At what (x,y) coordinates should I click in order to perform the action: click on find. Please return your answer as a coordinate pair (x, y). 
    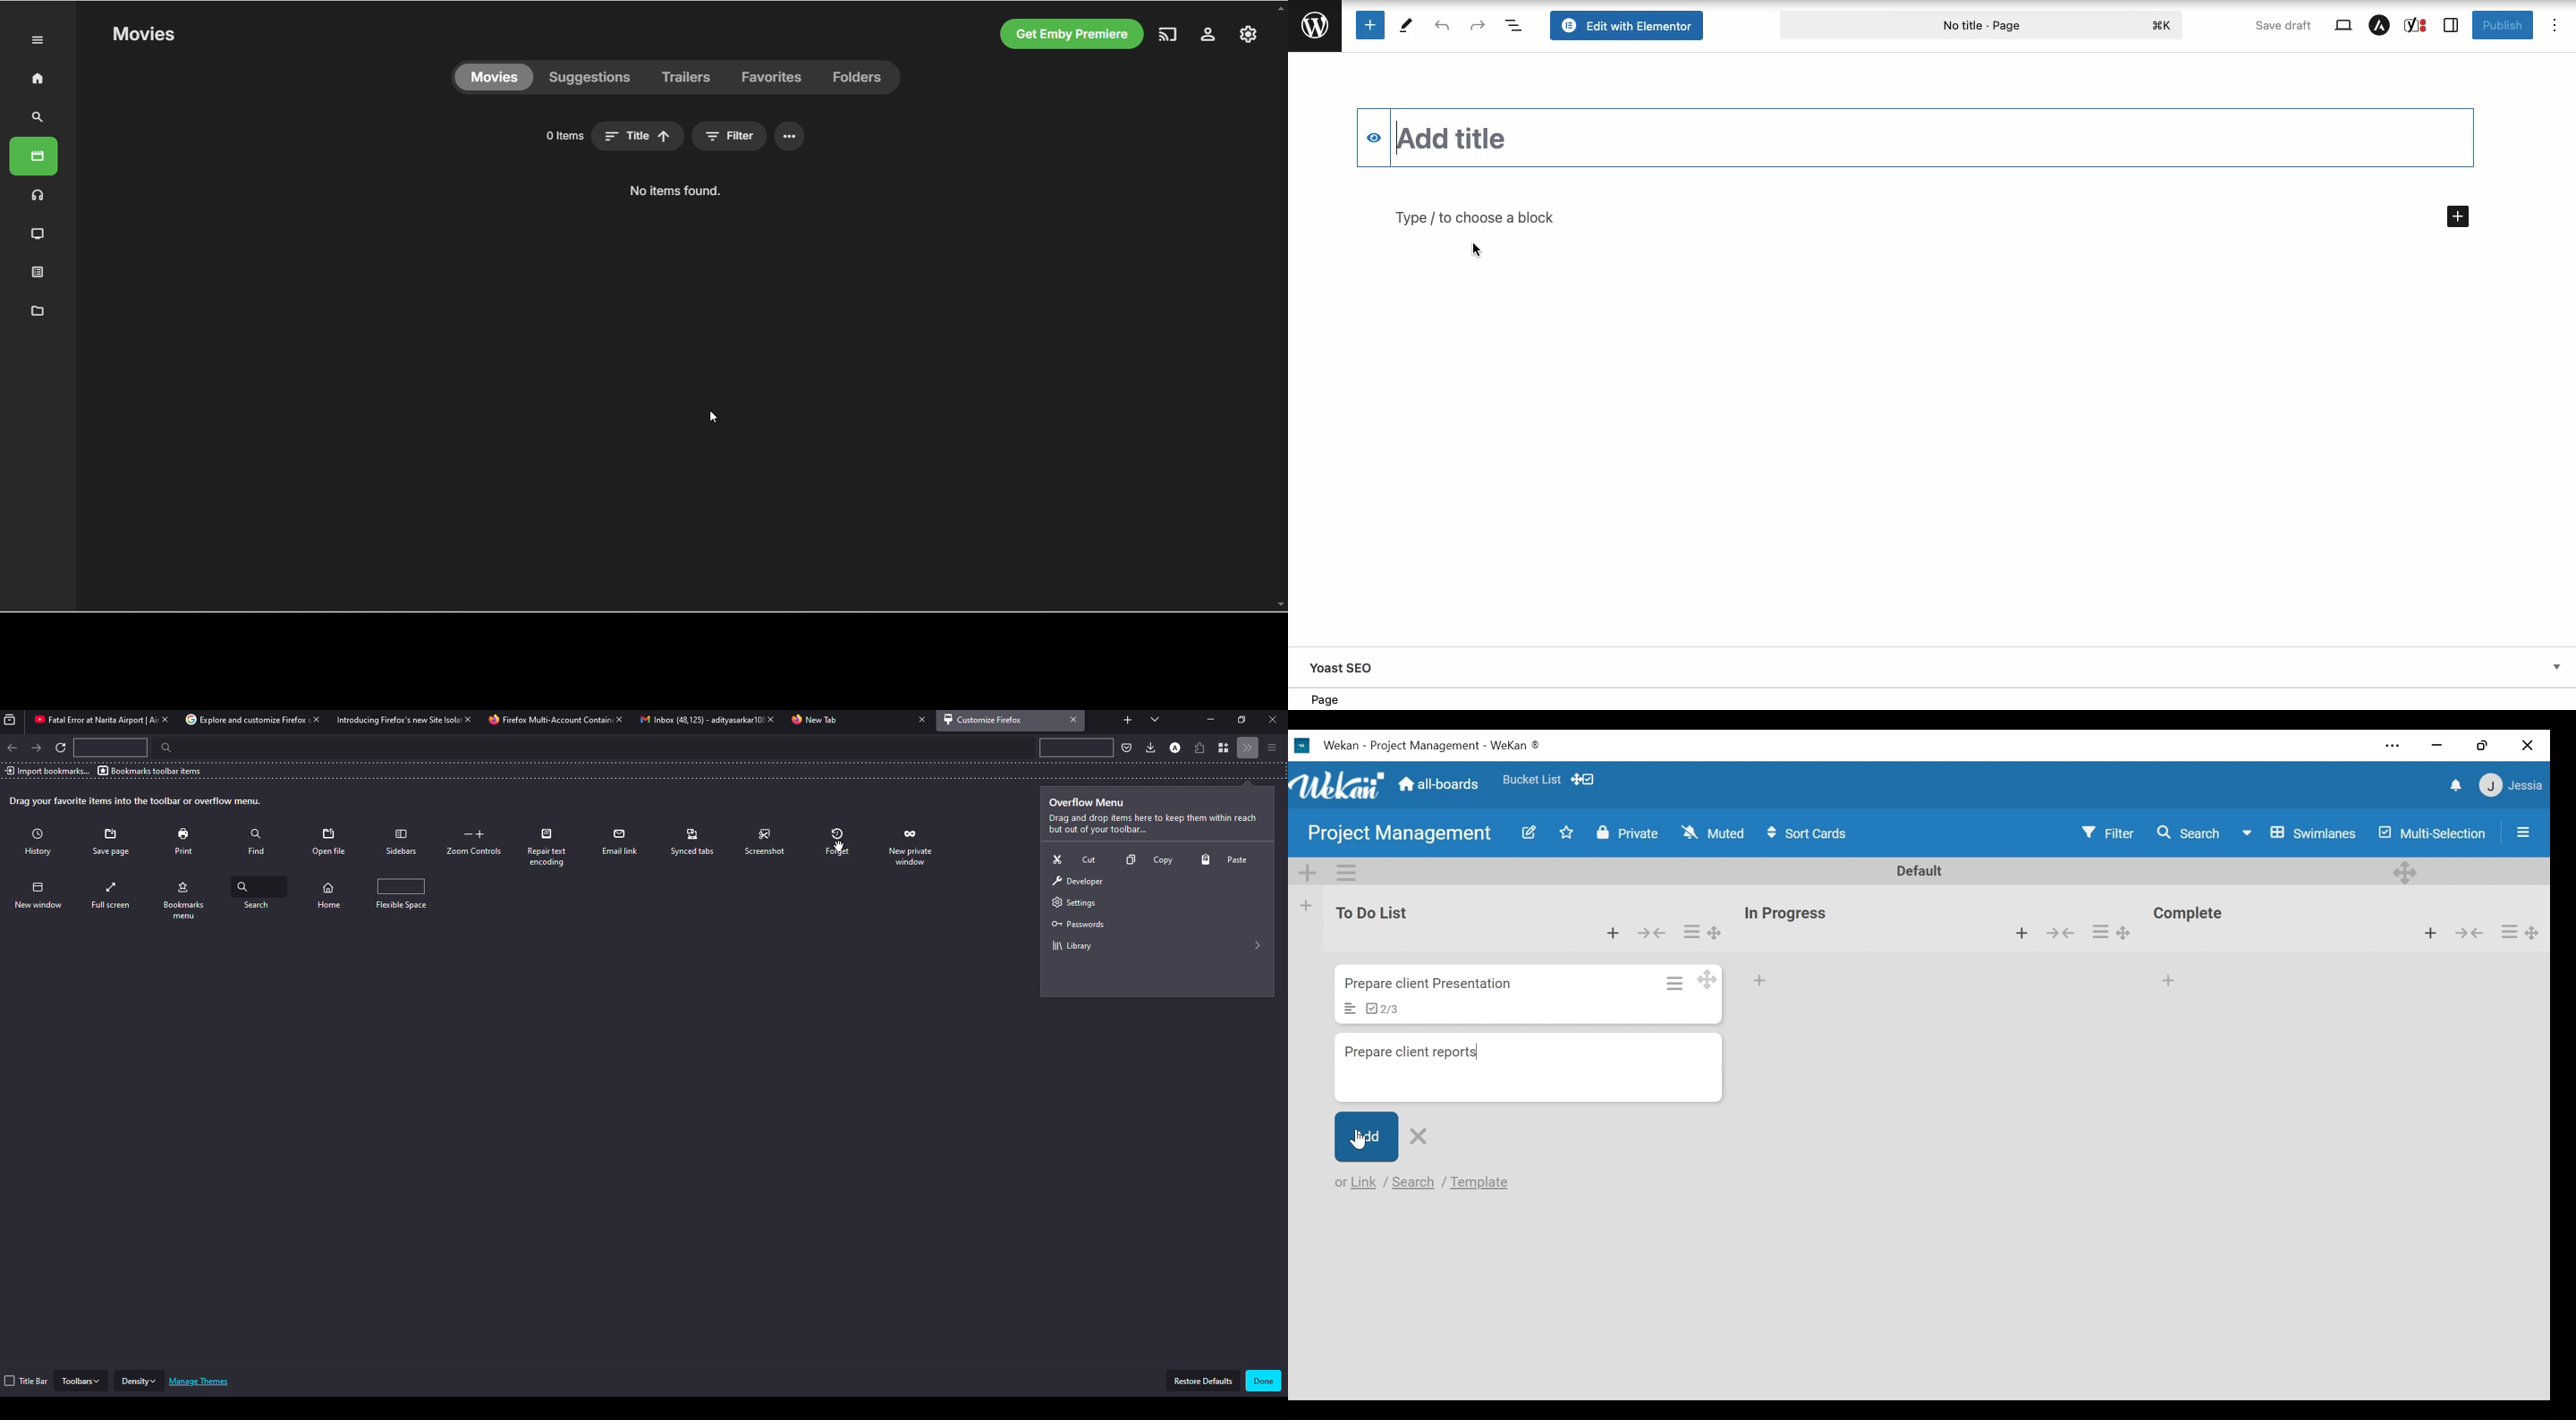
    Looking at the image, I should click on (256, 839).